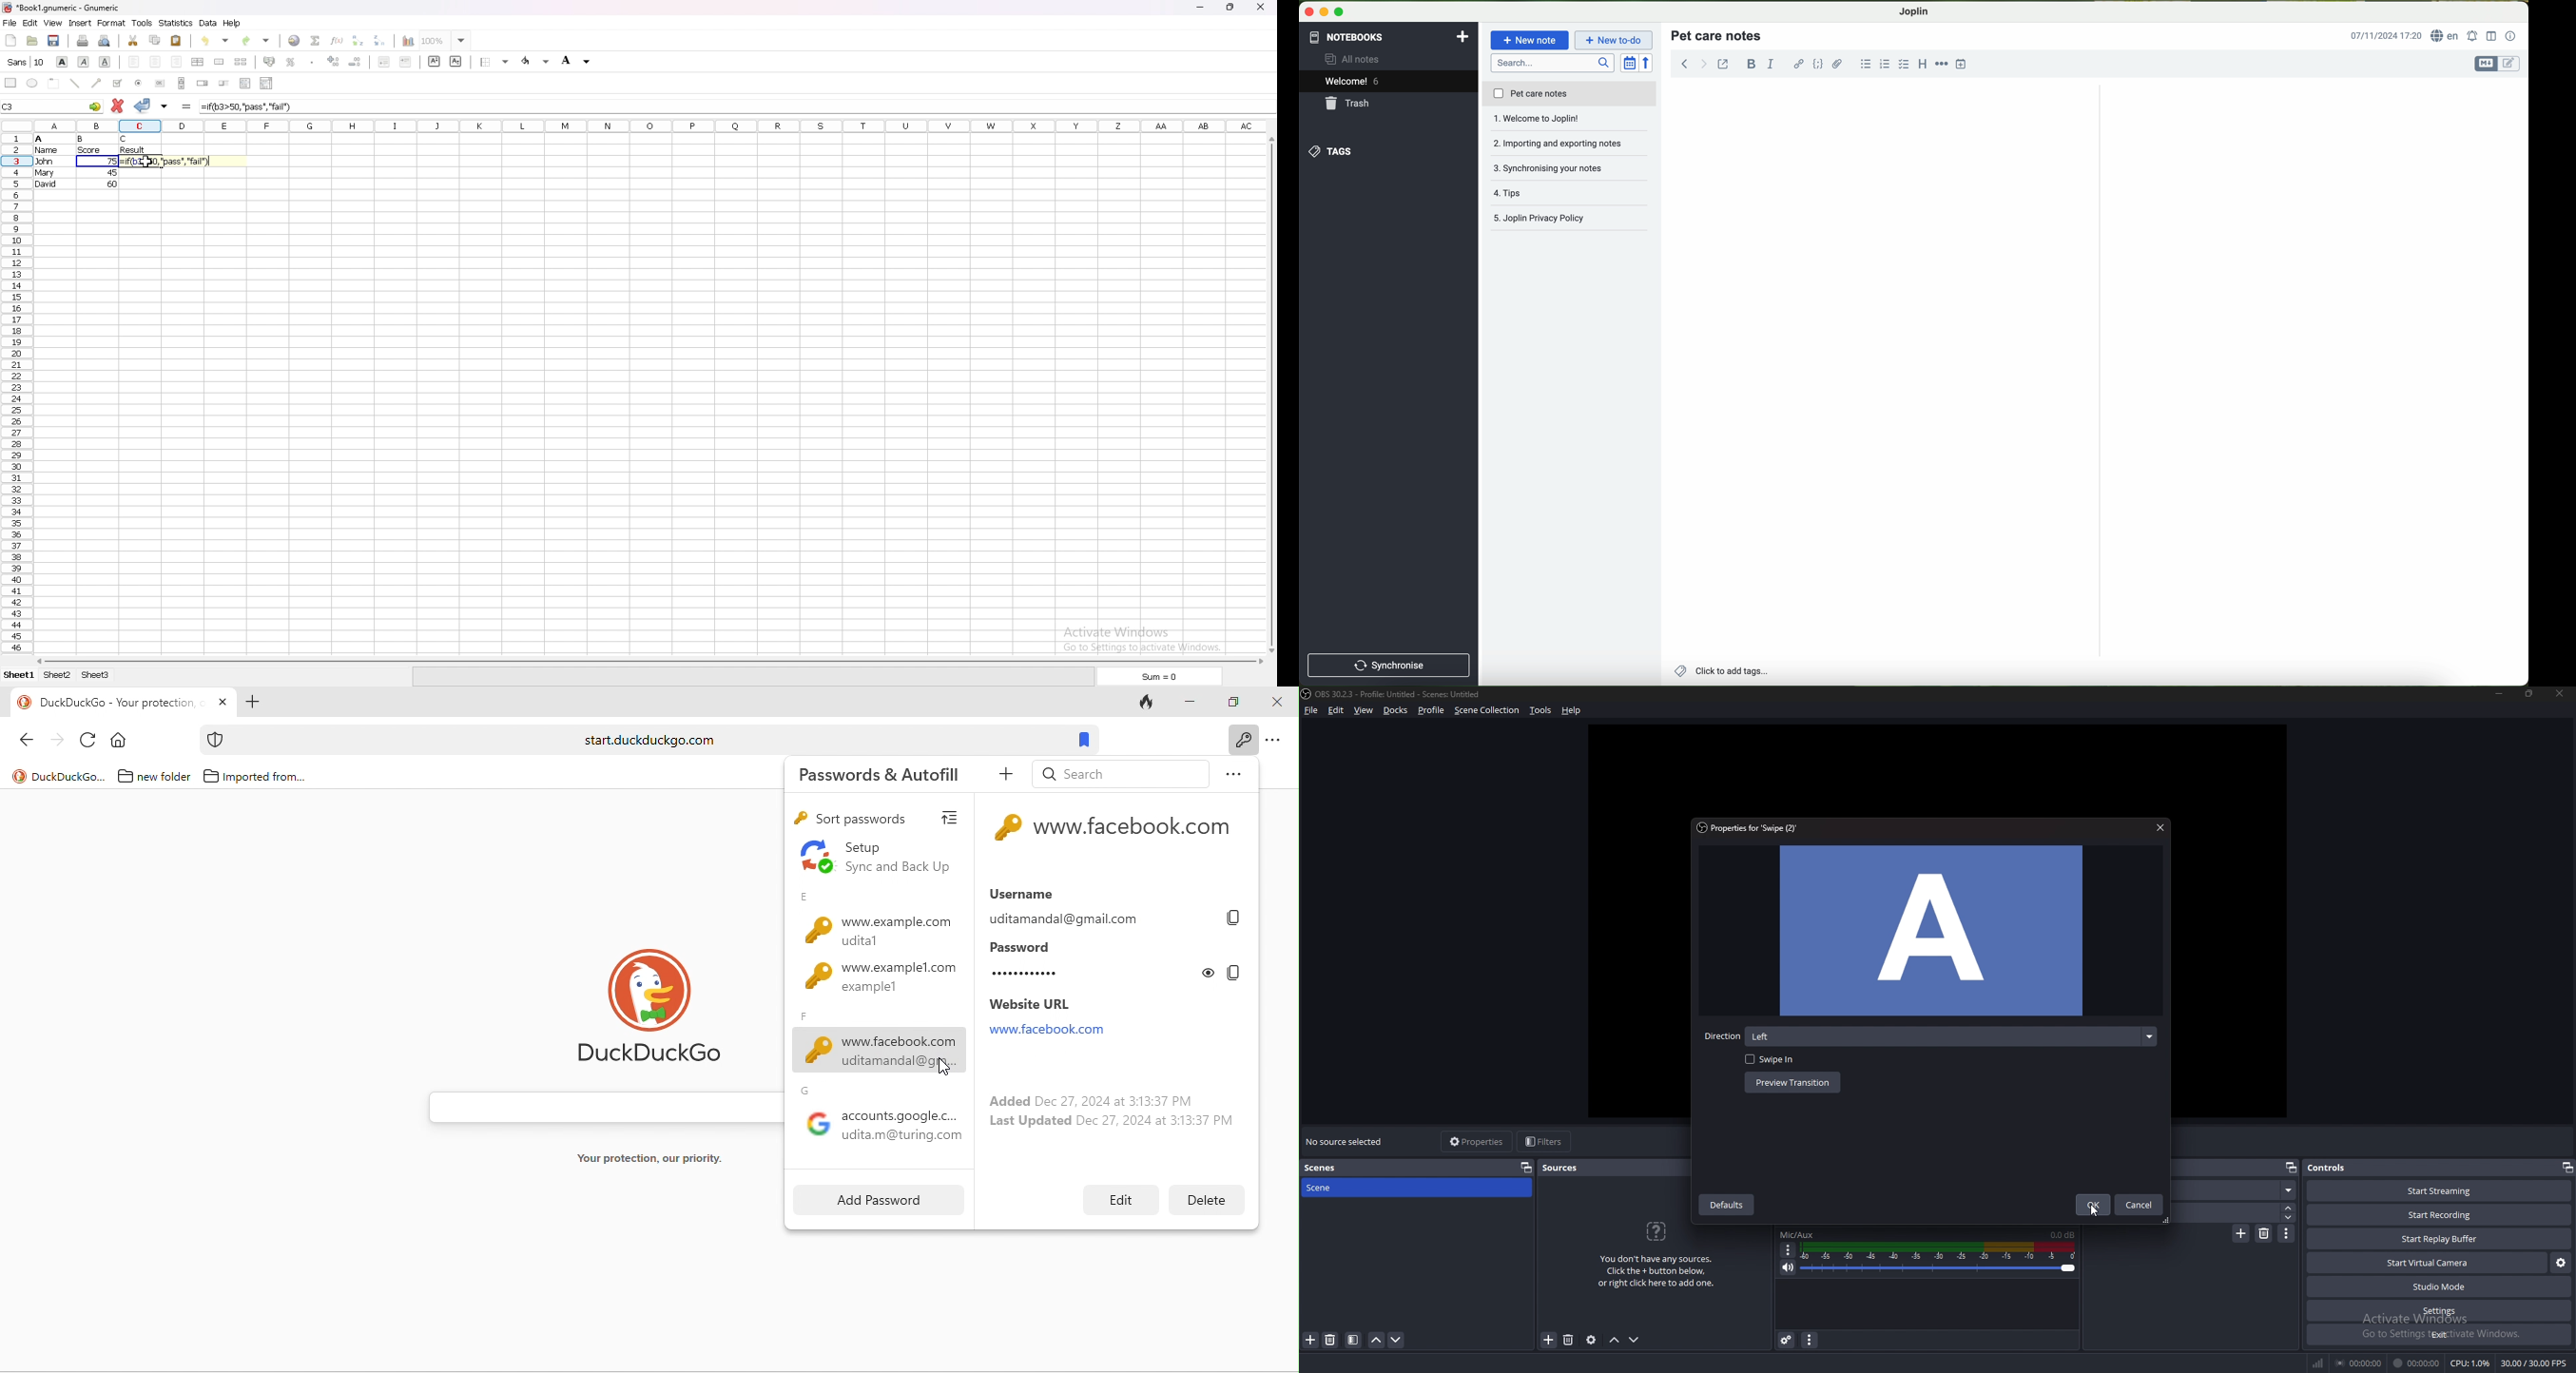 The image size is (2576, 1400). What do you see at coordinates (2265, 1233) in the screenshot?
I see `remove transition` at bounding box center [2265, 1233].